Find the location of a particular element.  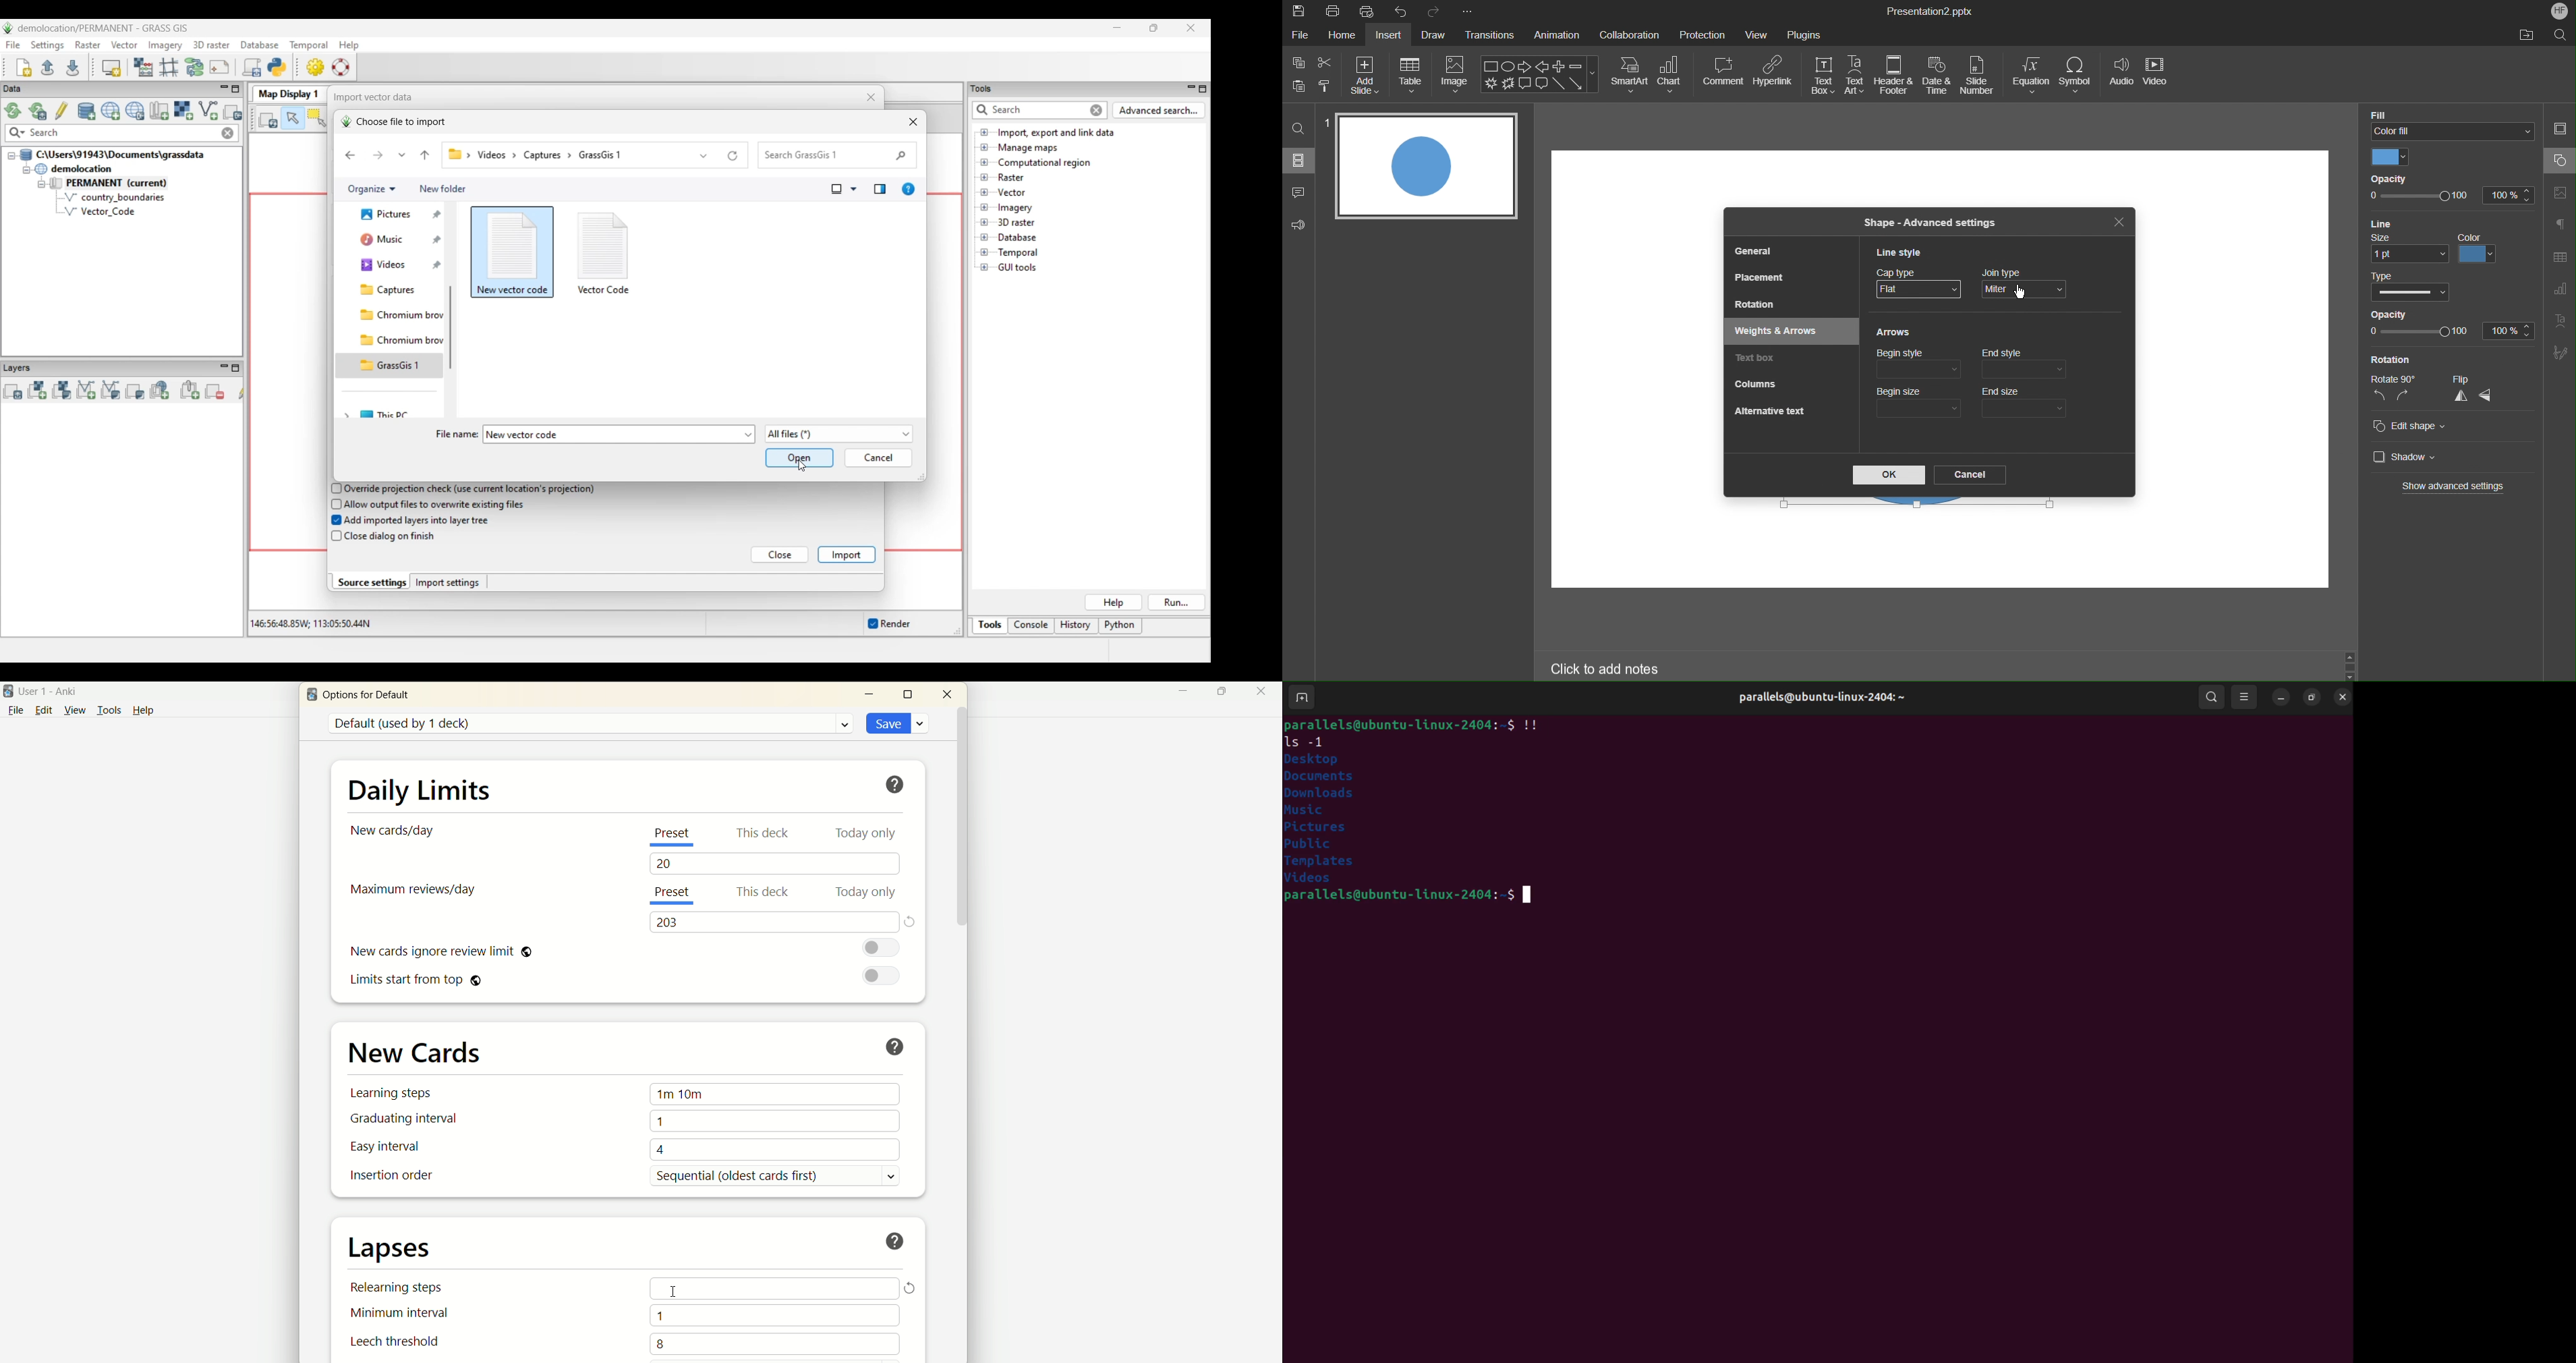

Join Type is located at coordinates (2032, 286).